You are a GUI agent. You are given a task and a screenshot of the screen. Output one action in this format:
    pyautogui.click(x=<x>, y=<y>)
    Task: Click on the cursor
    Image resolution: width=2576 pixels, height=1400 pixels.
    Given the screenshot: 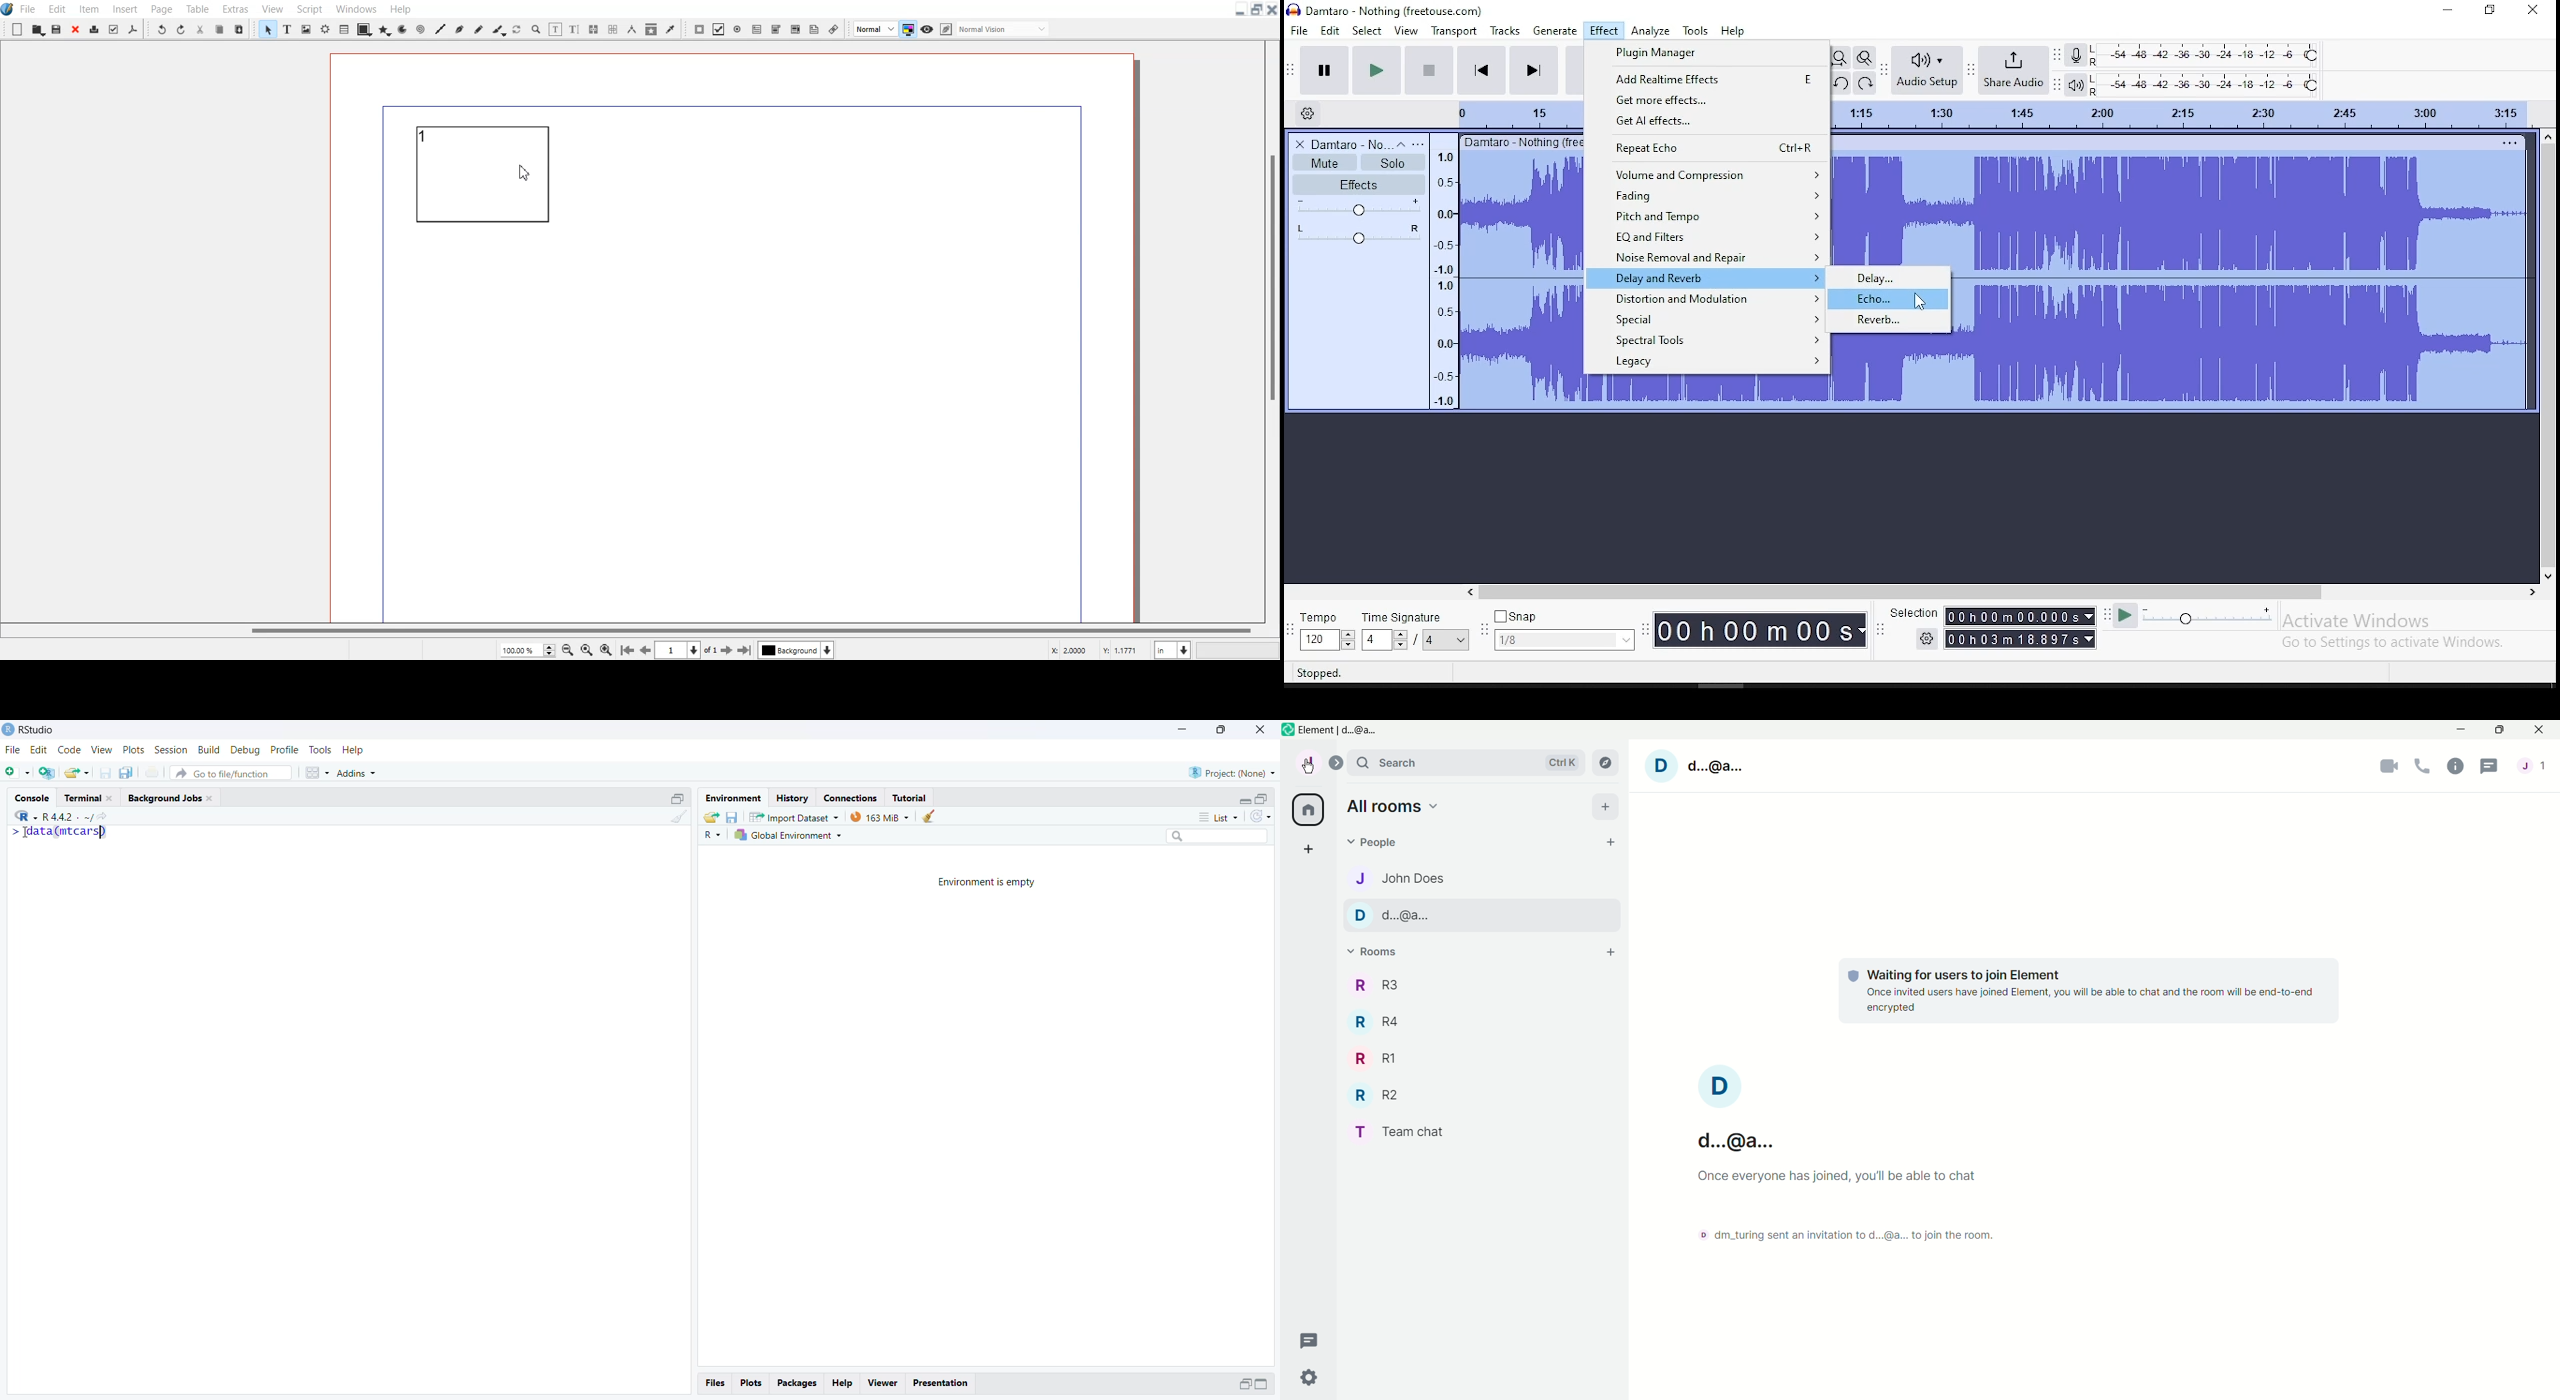 What is the action you would take?
    pyautogui.click(x=27, y=832)
    